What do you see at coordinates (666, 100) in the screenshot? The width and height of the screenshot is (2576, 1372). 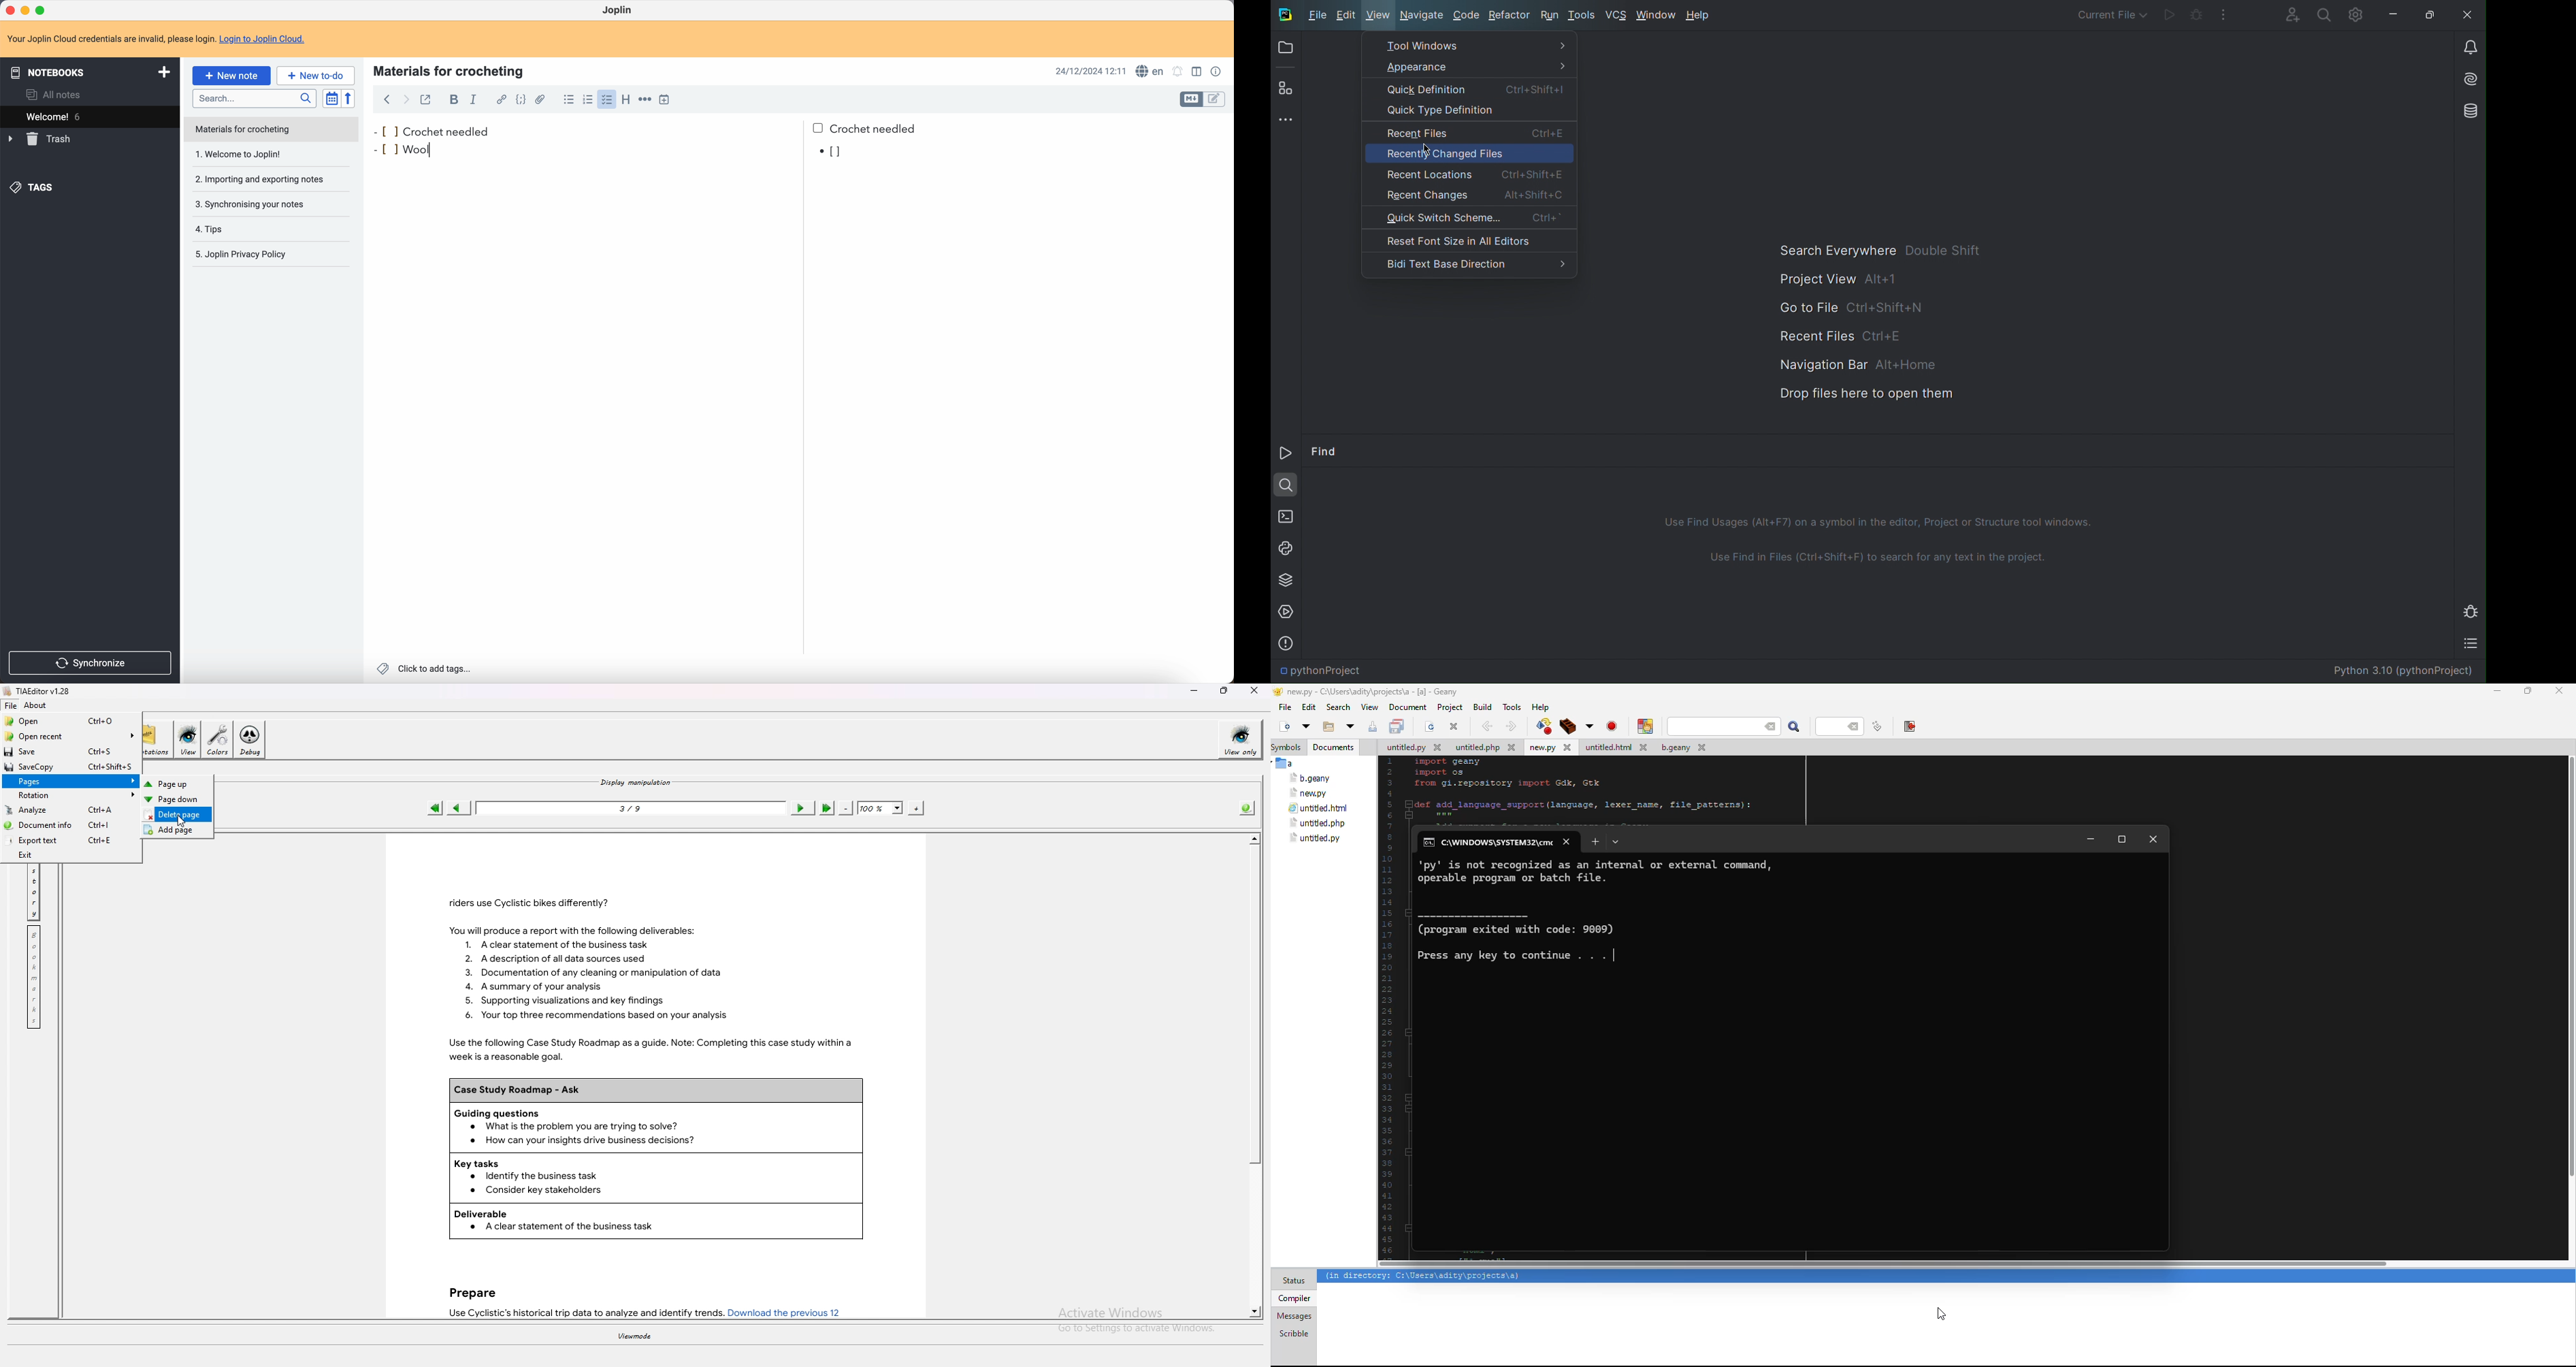 I see `insert time` at bounding box center [666, 100].